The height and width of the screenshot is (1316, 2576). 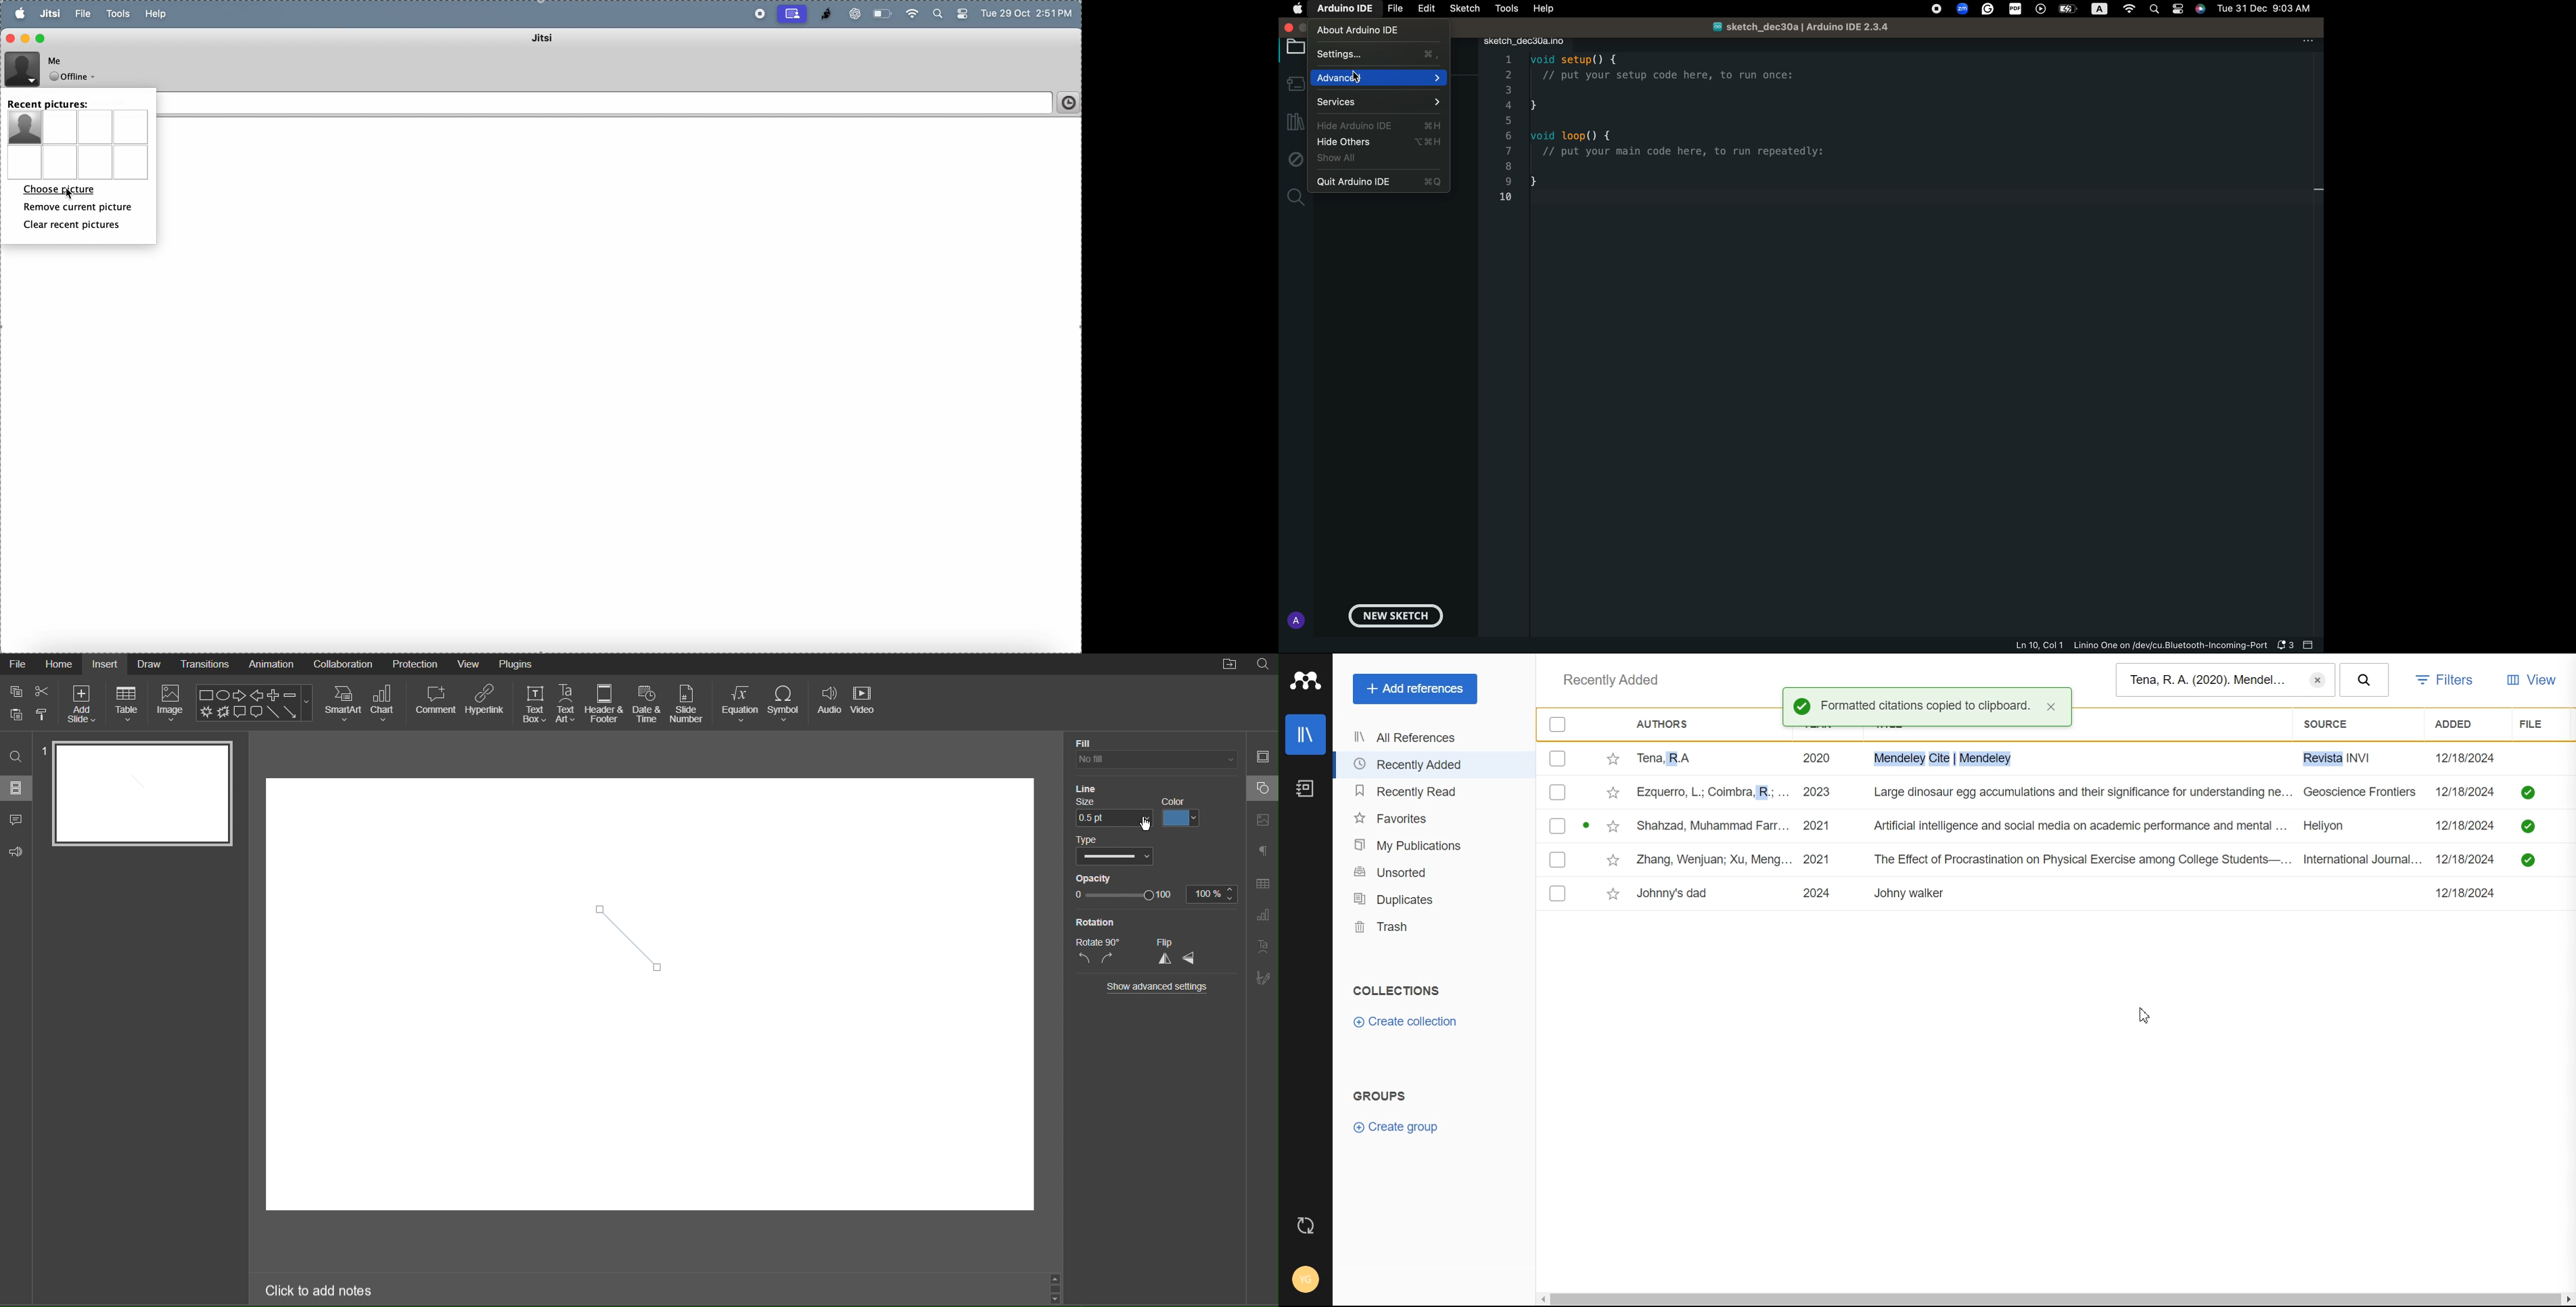 I want to click on Rotate CCW, so click(x=1085, y=959).